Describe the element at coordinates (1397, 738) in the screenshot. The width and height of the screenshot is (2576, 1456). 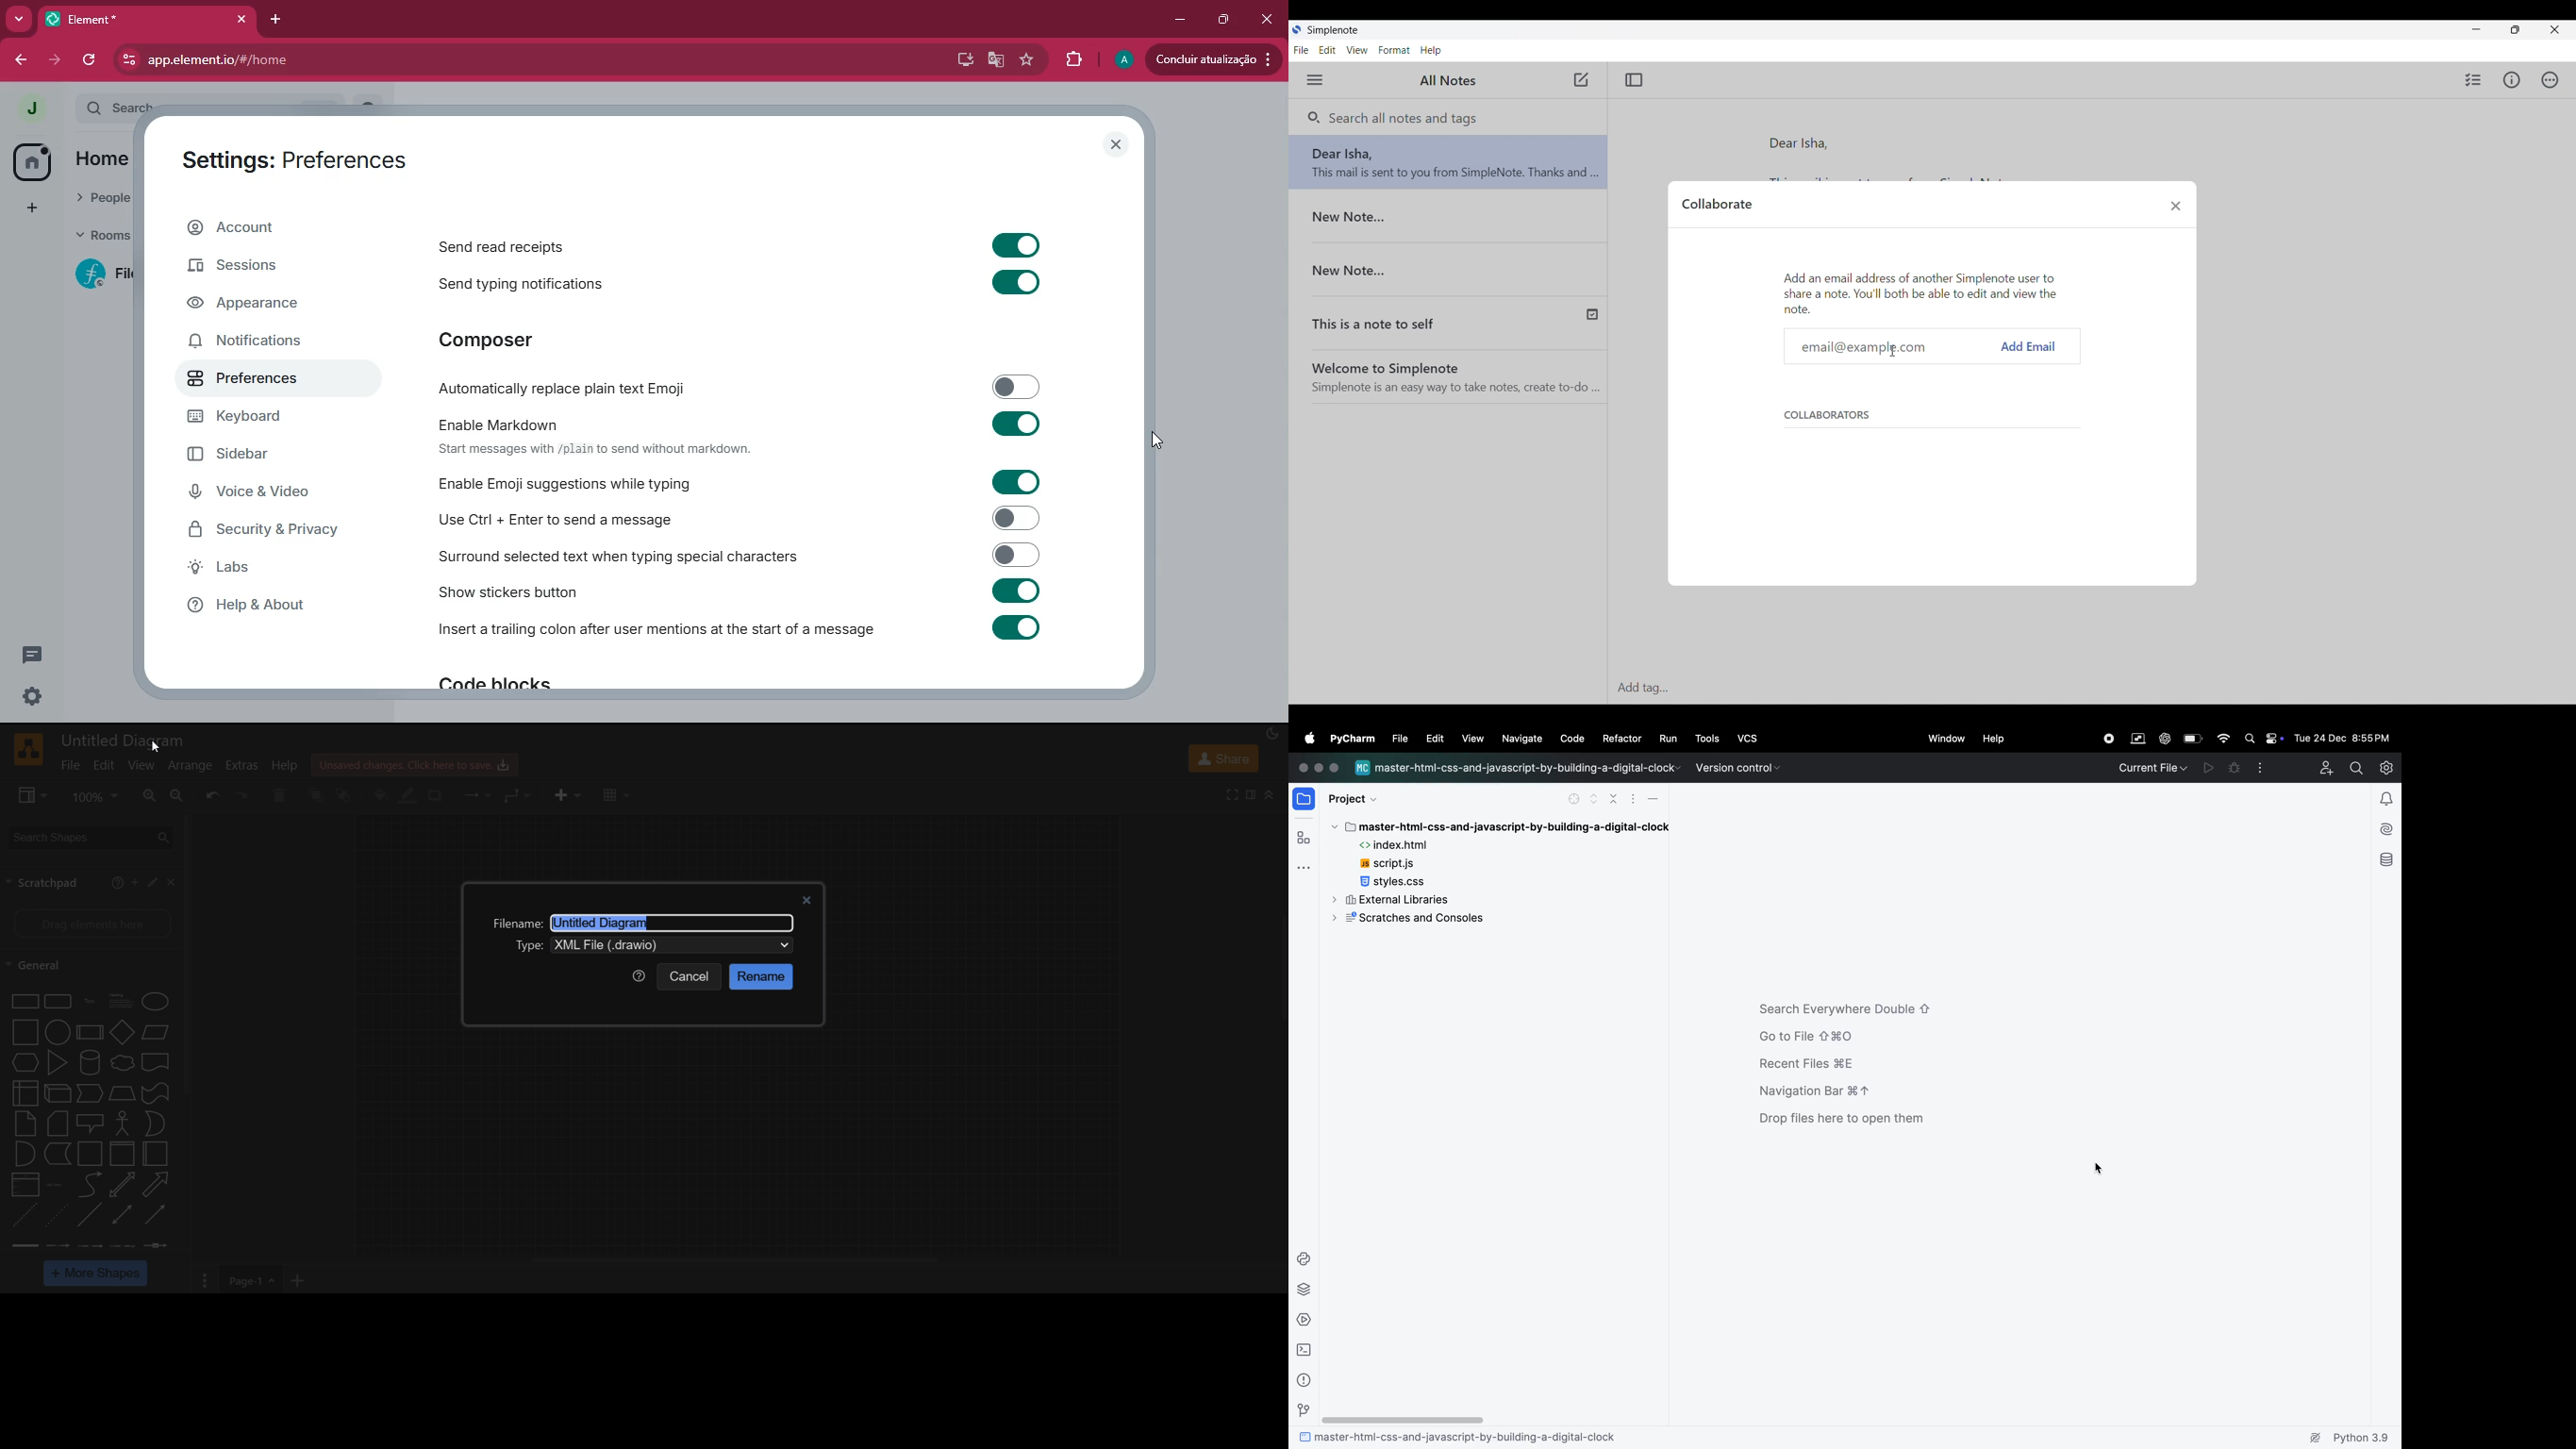
I see `file` at that location.